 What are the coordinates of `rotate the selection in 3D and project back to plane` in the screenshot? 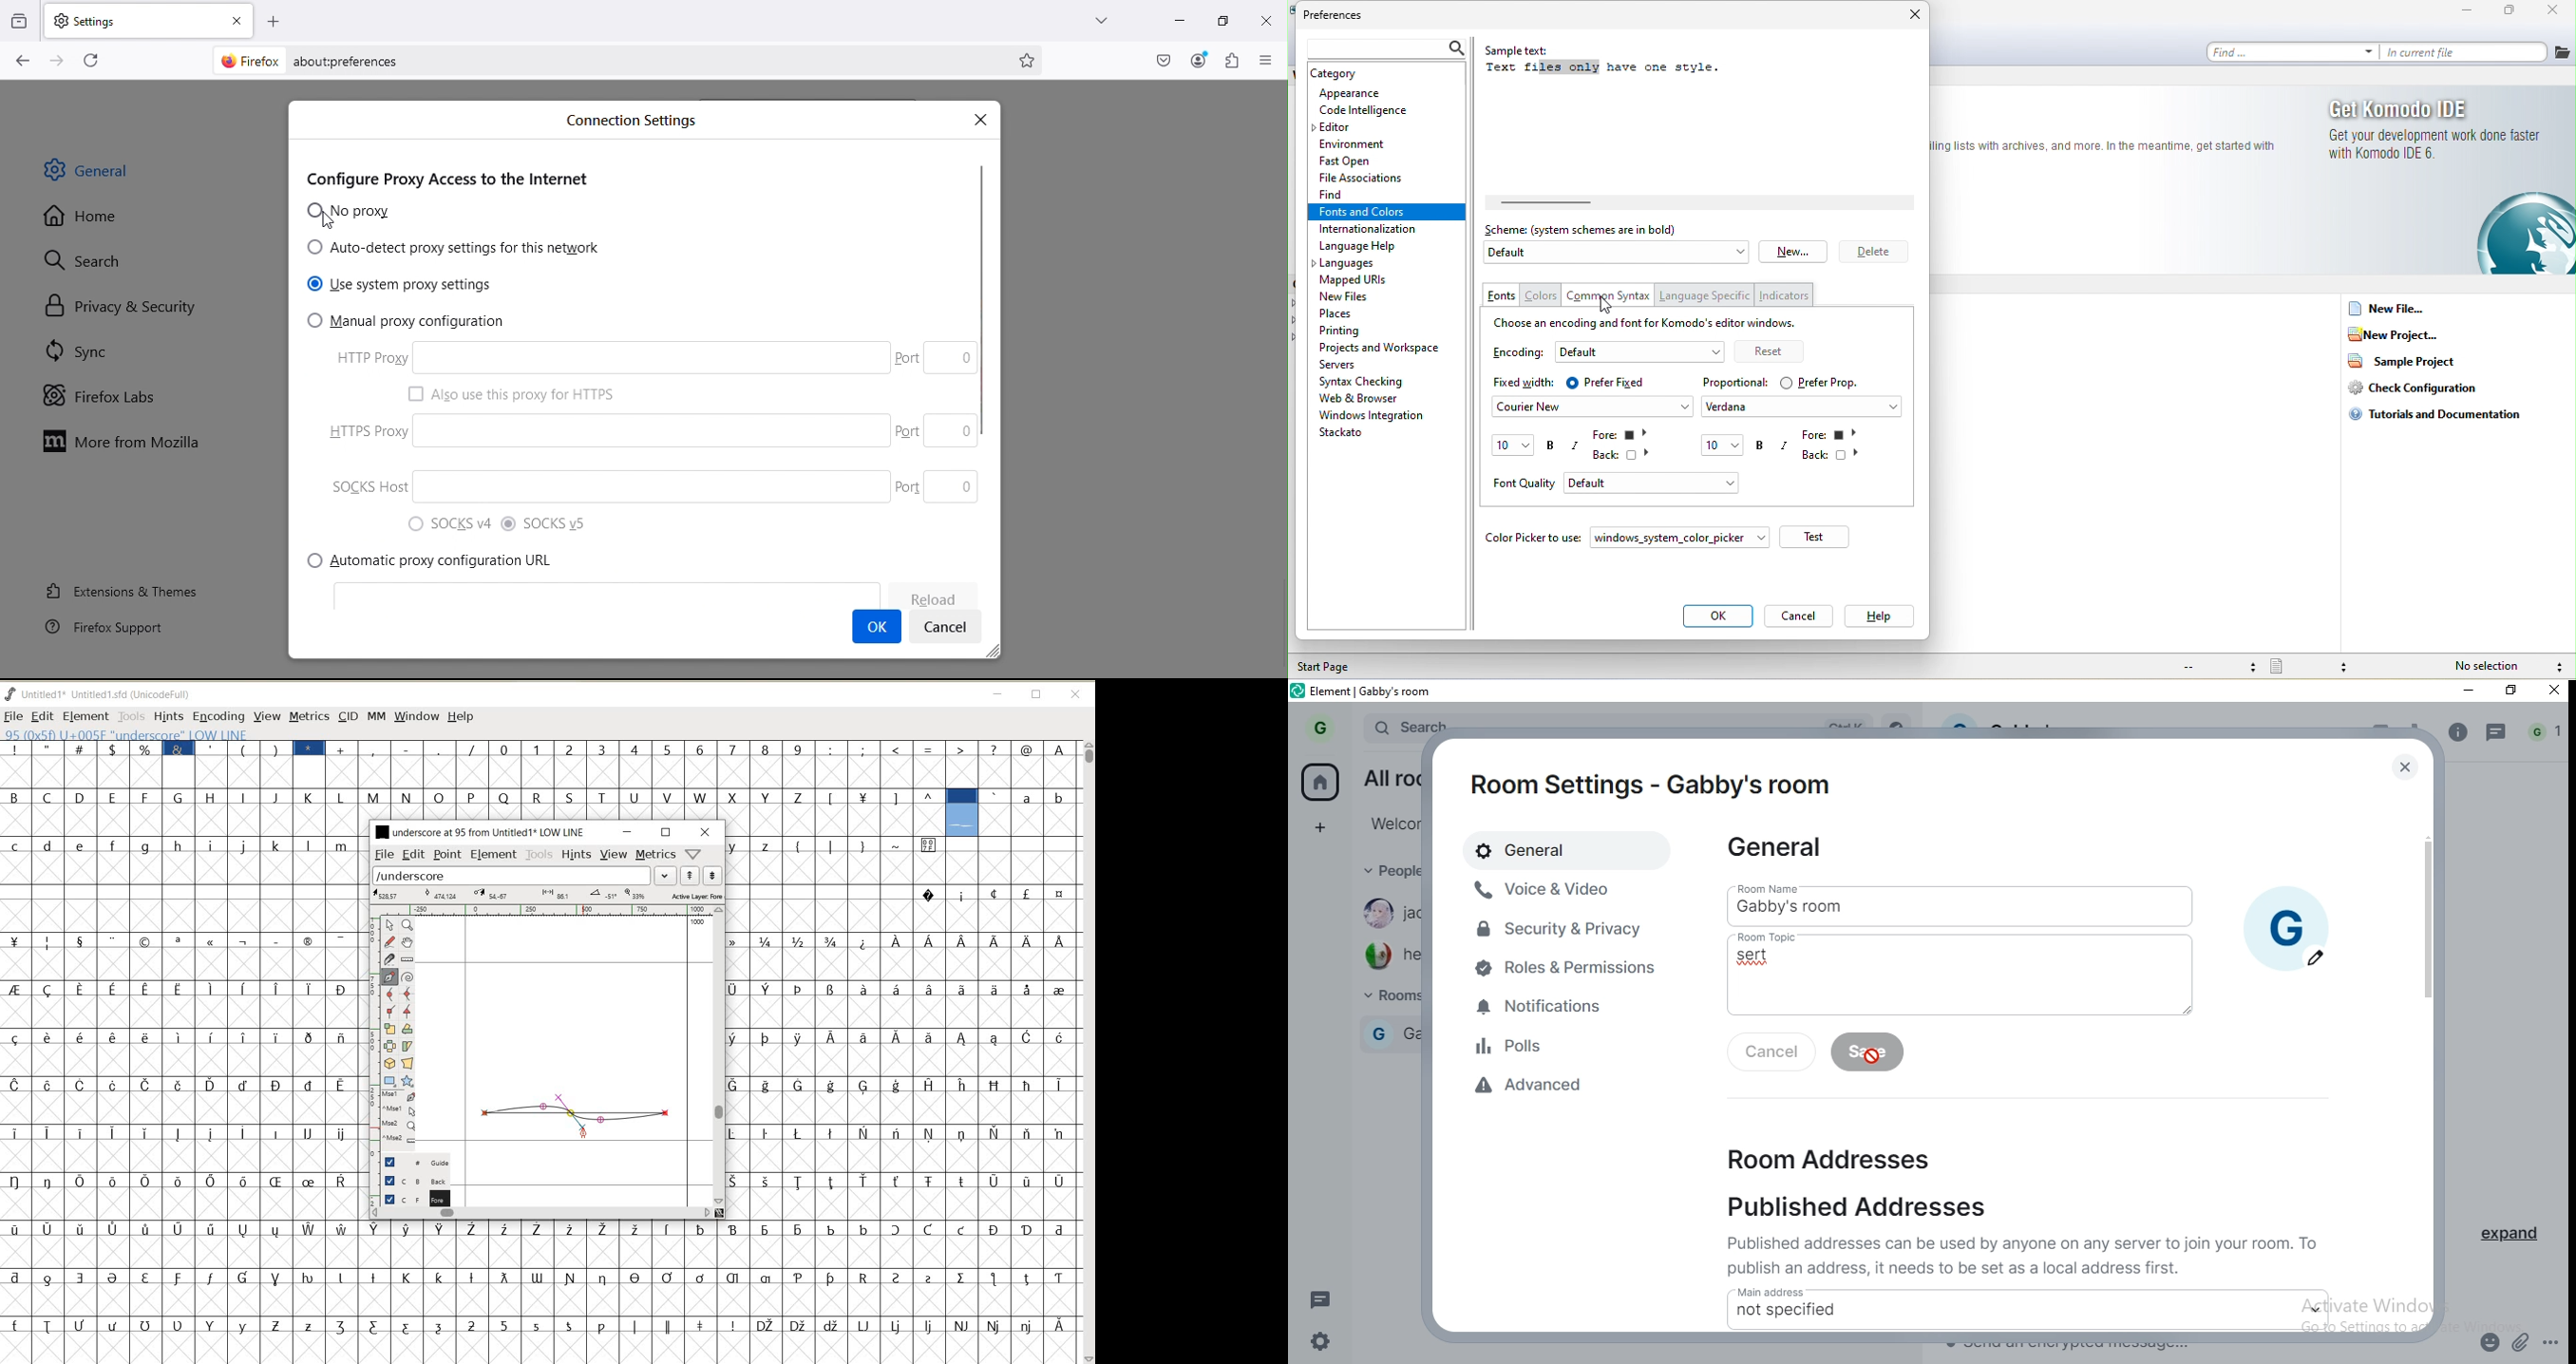 It's located at (389, 1063).